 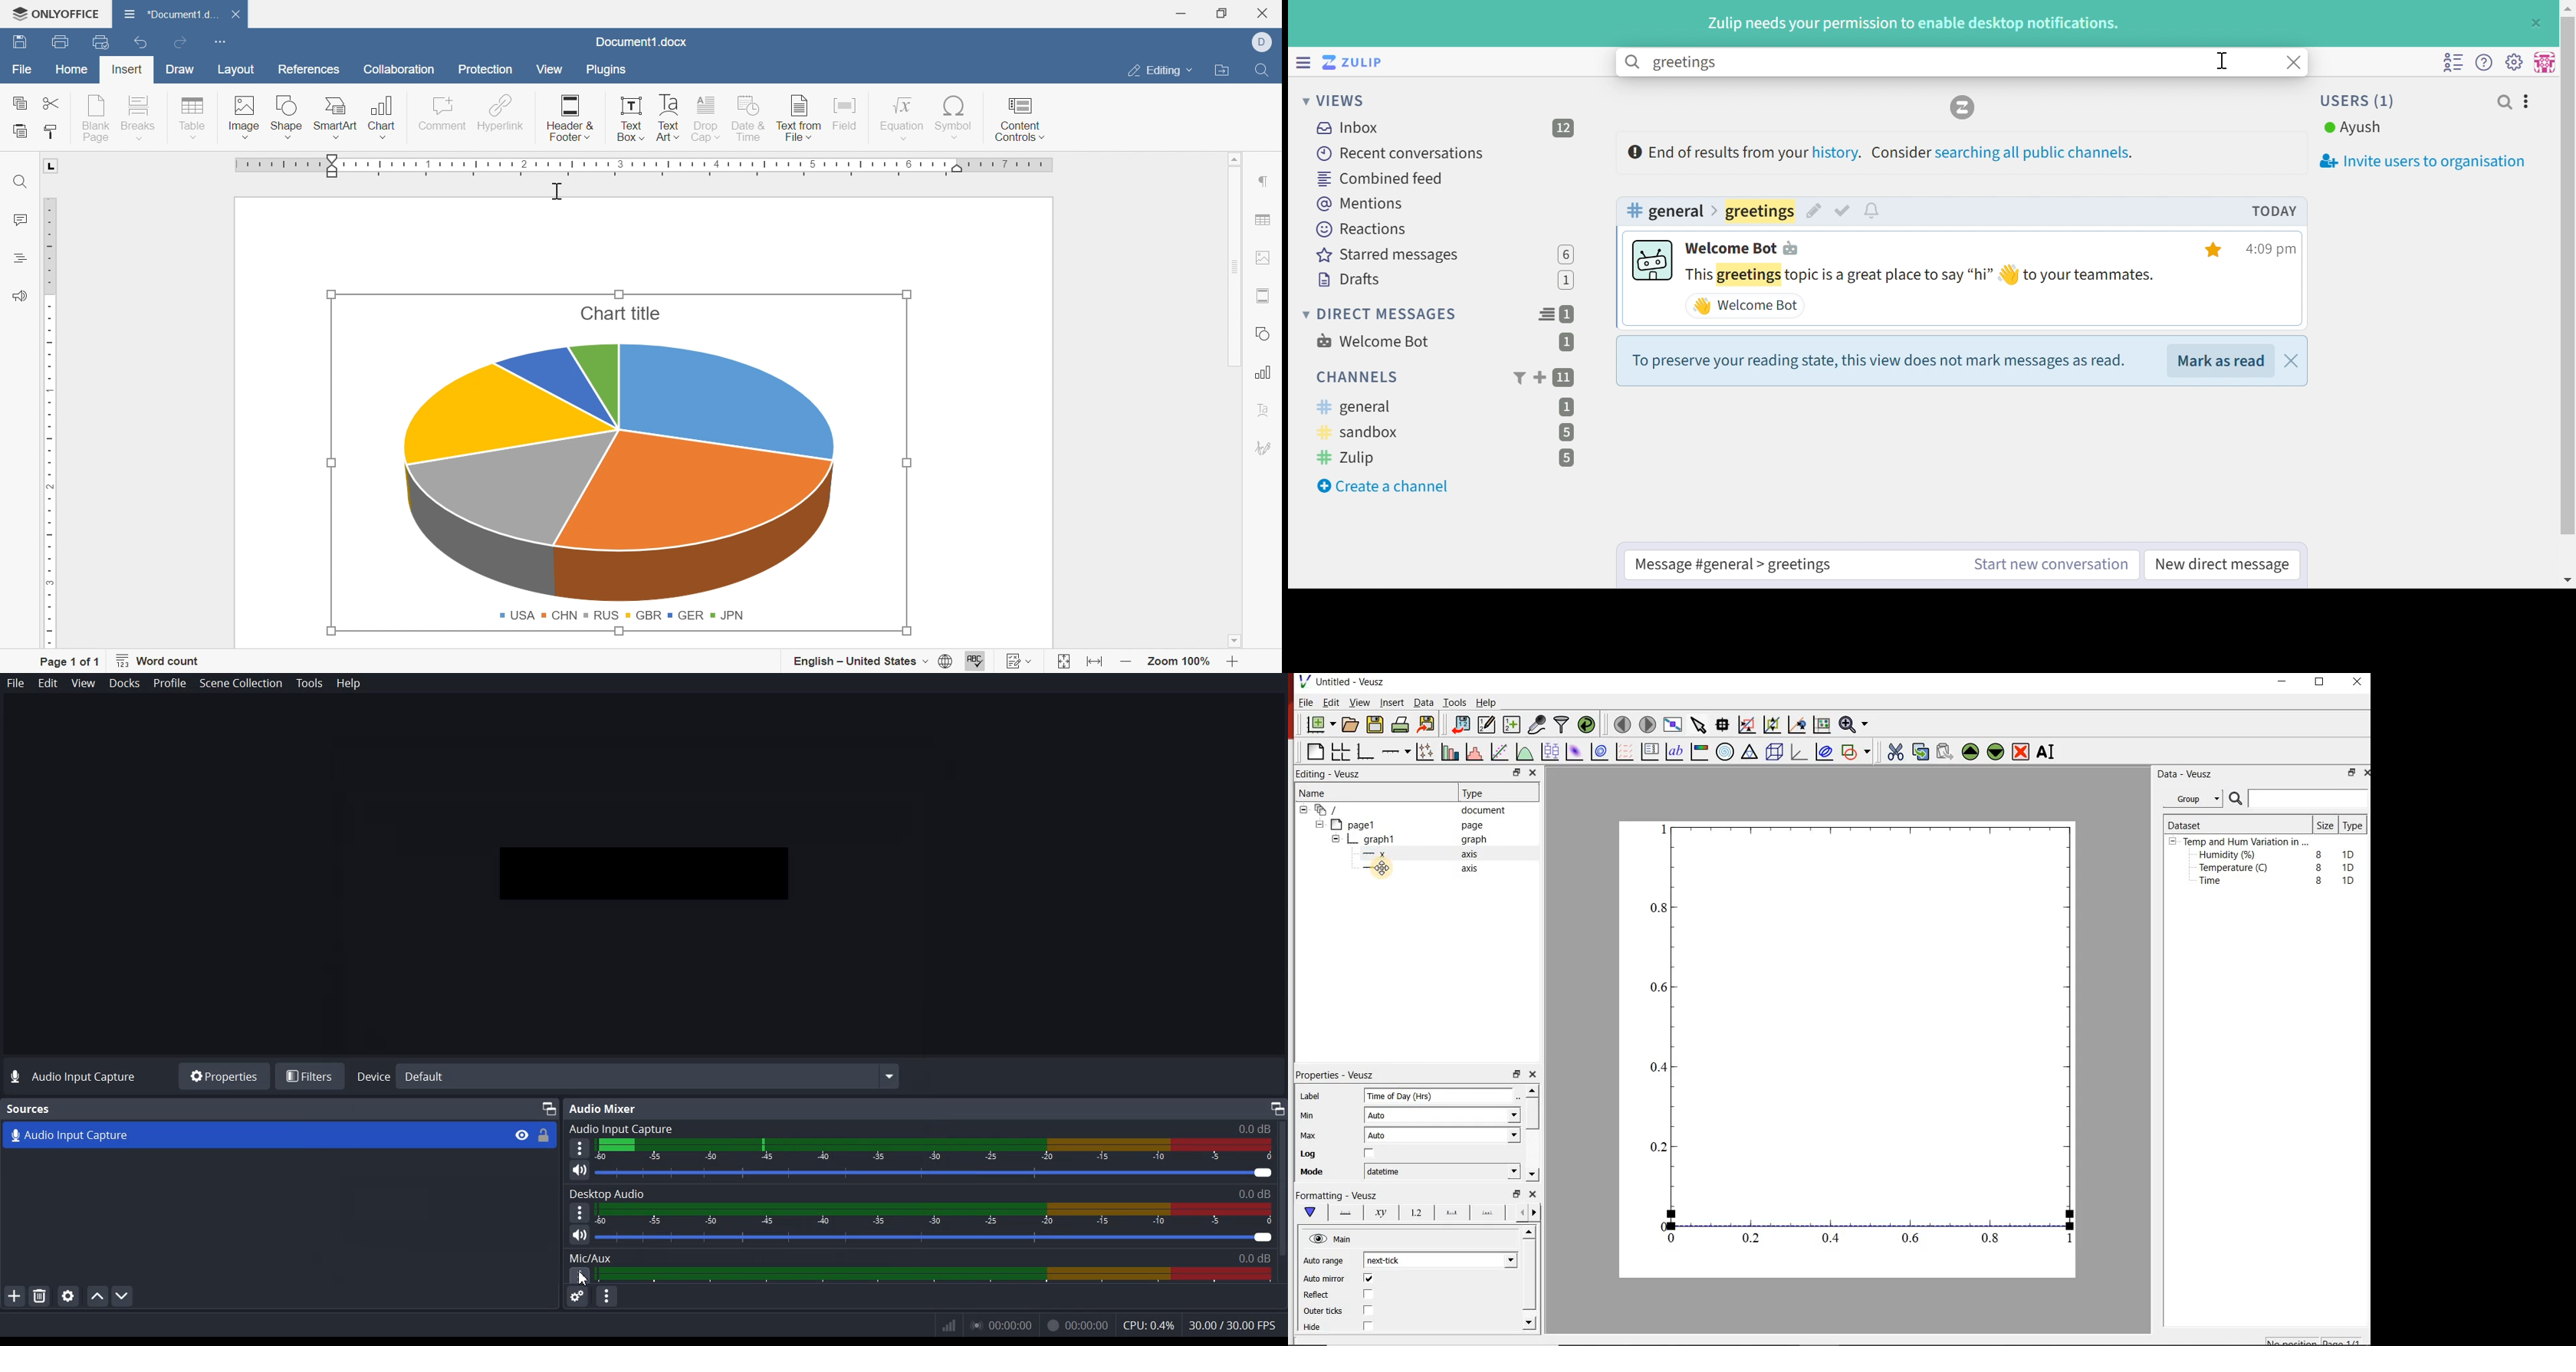 What do you see at coordinates (1266, 218) in the screenshot?
I see `Table settings` at bounding box center [1266, 218].